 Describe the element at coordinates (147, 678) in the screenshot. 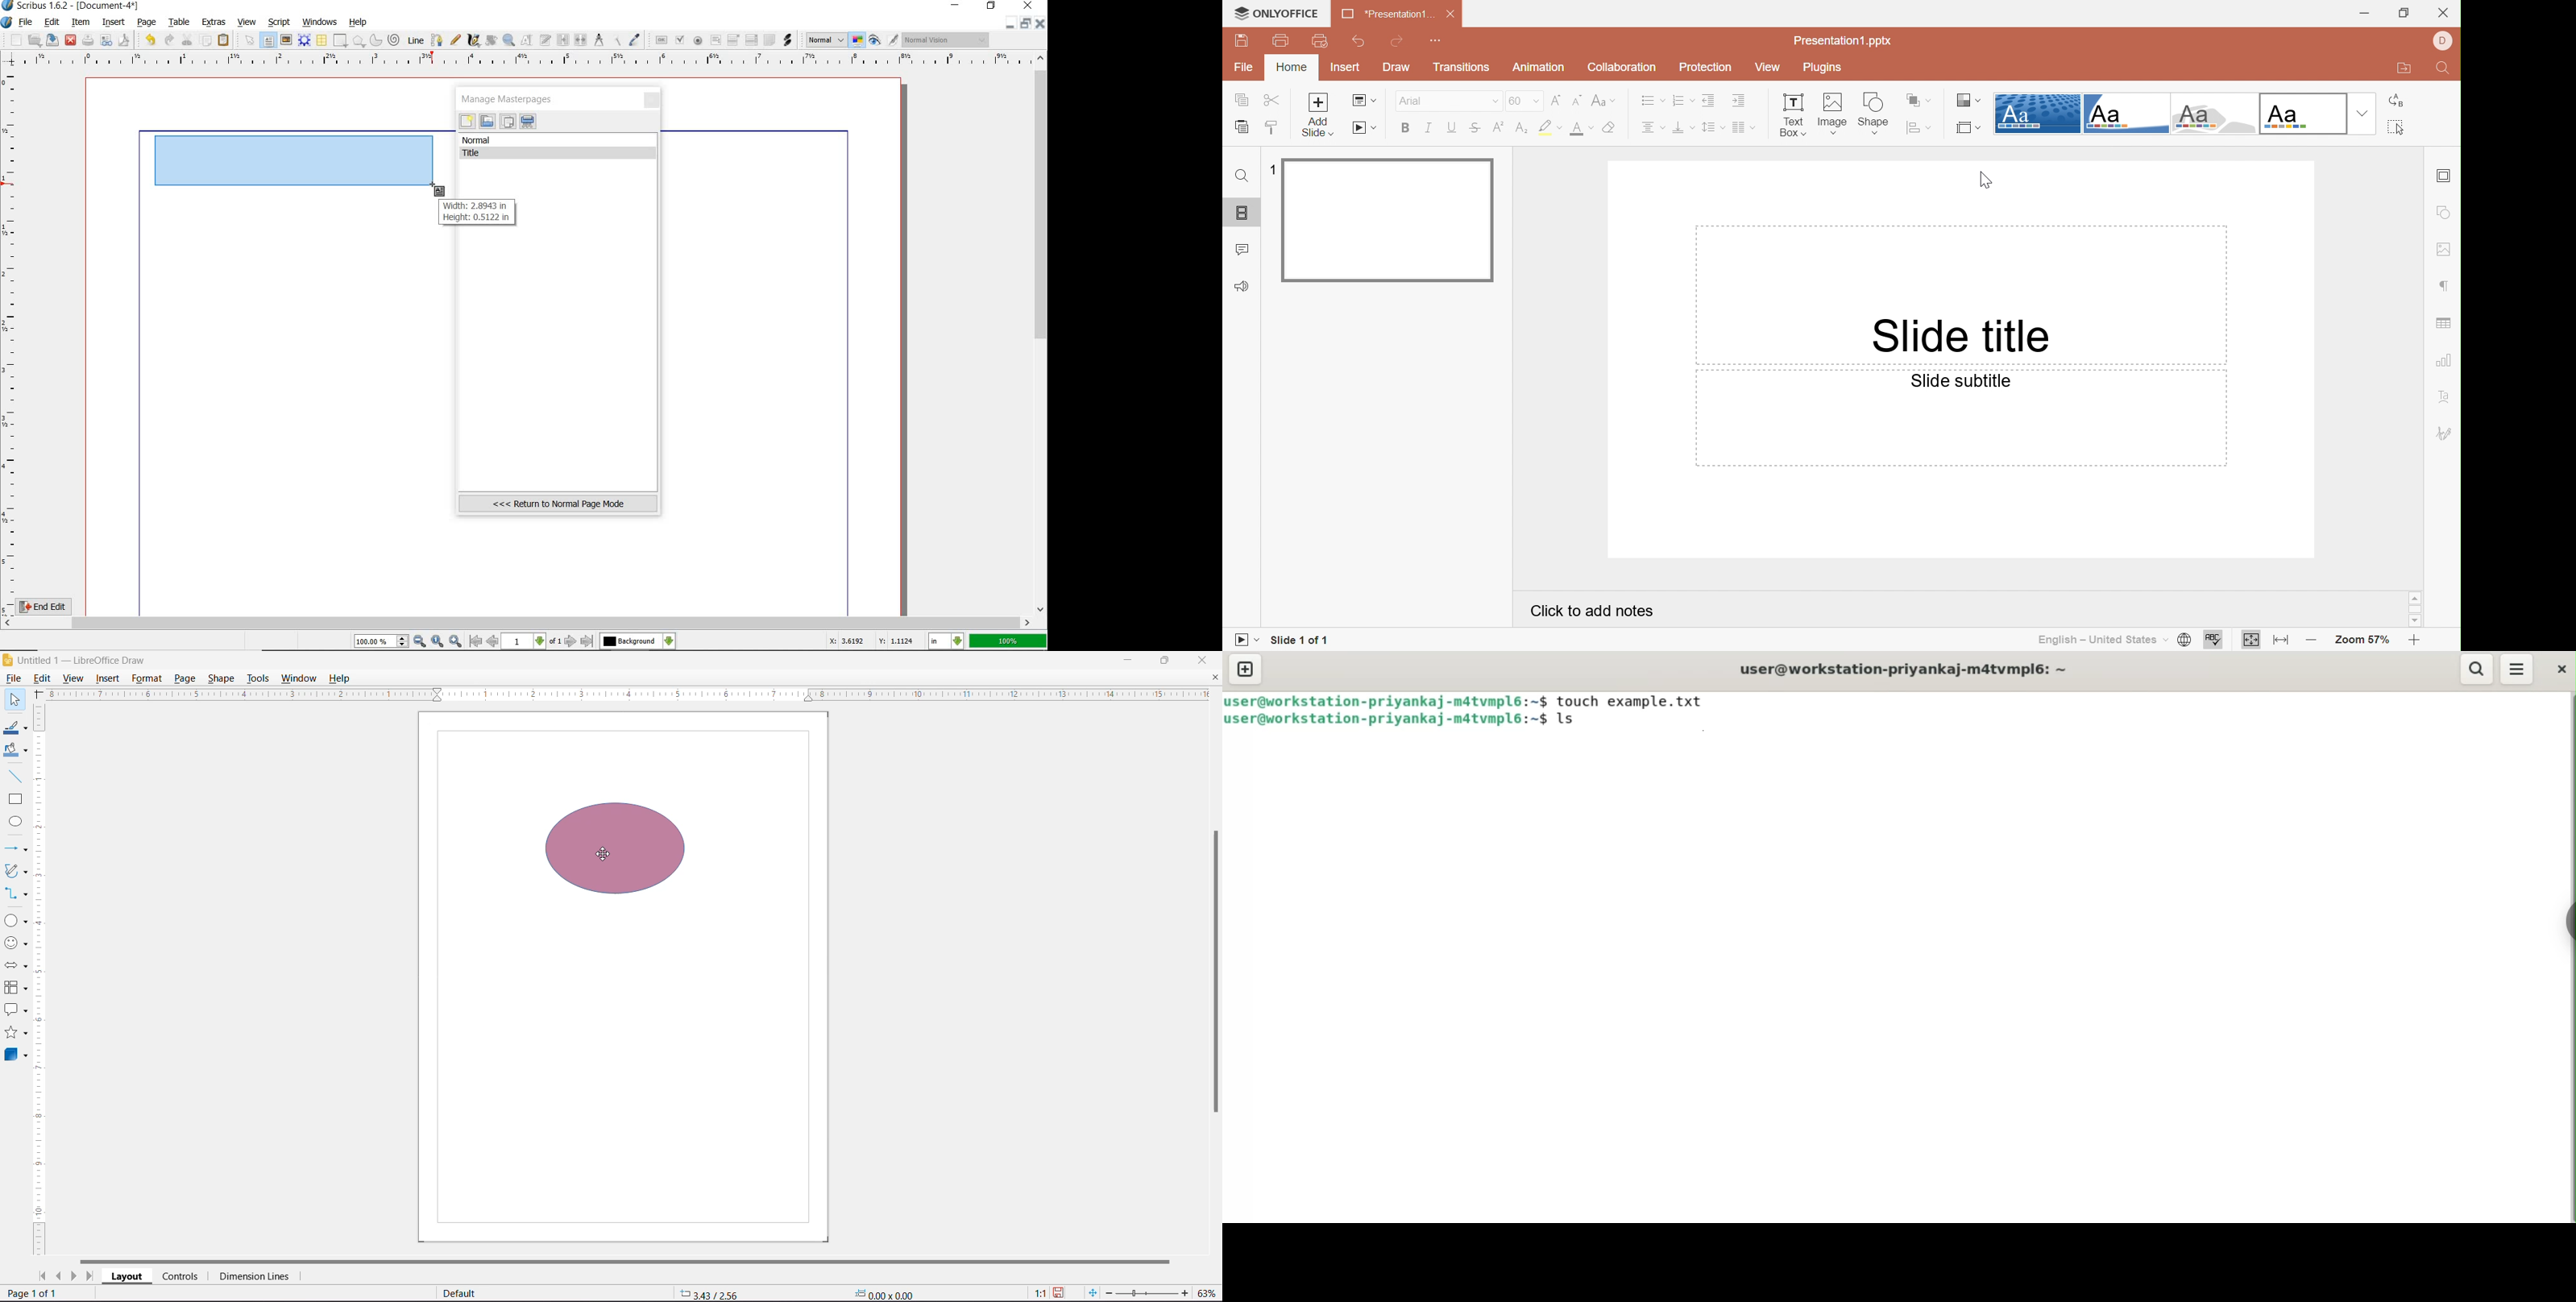

I see `Format` at that location.